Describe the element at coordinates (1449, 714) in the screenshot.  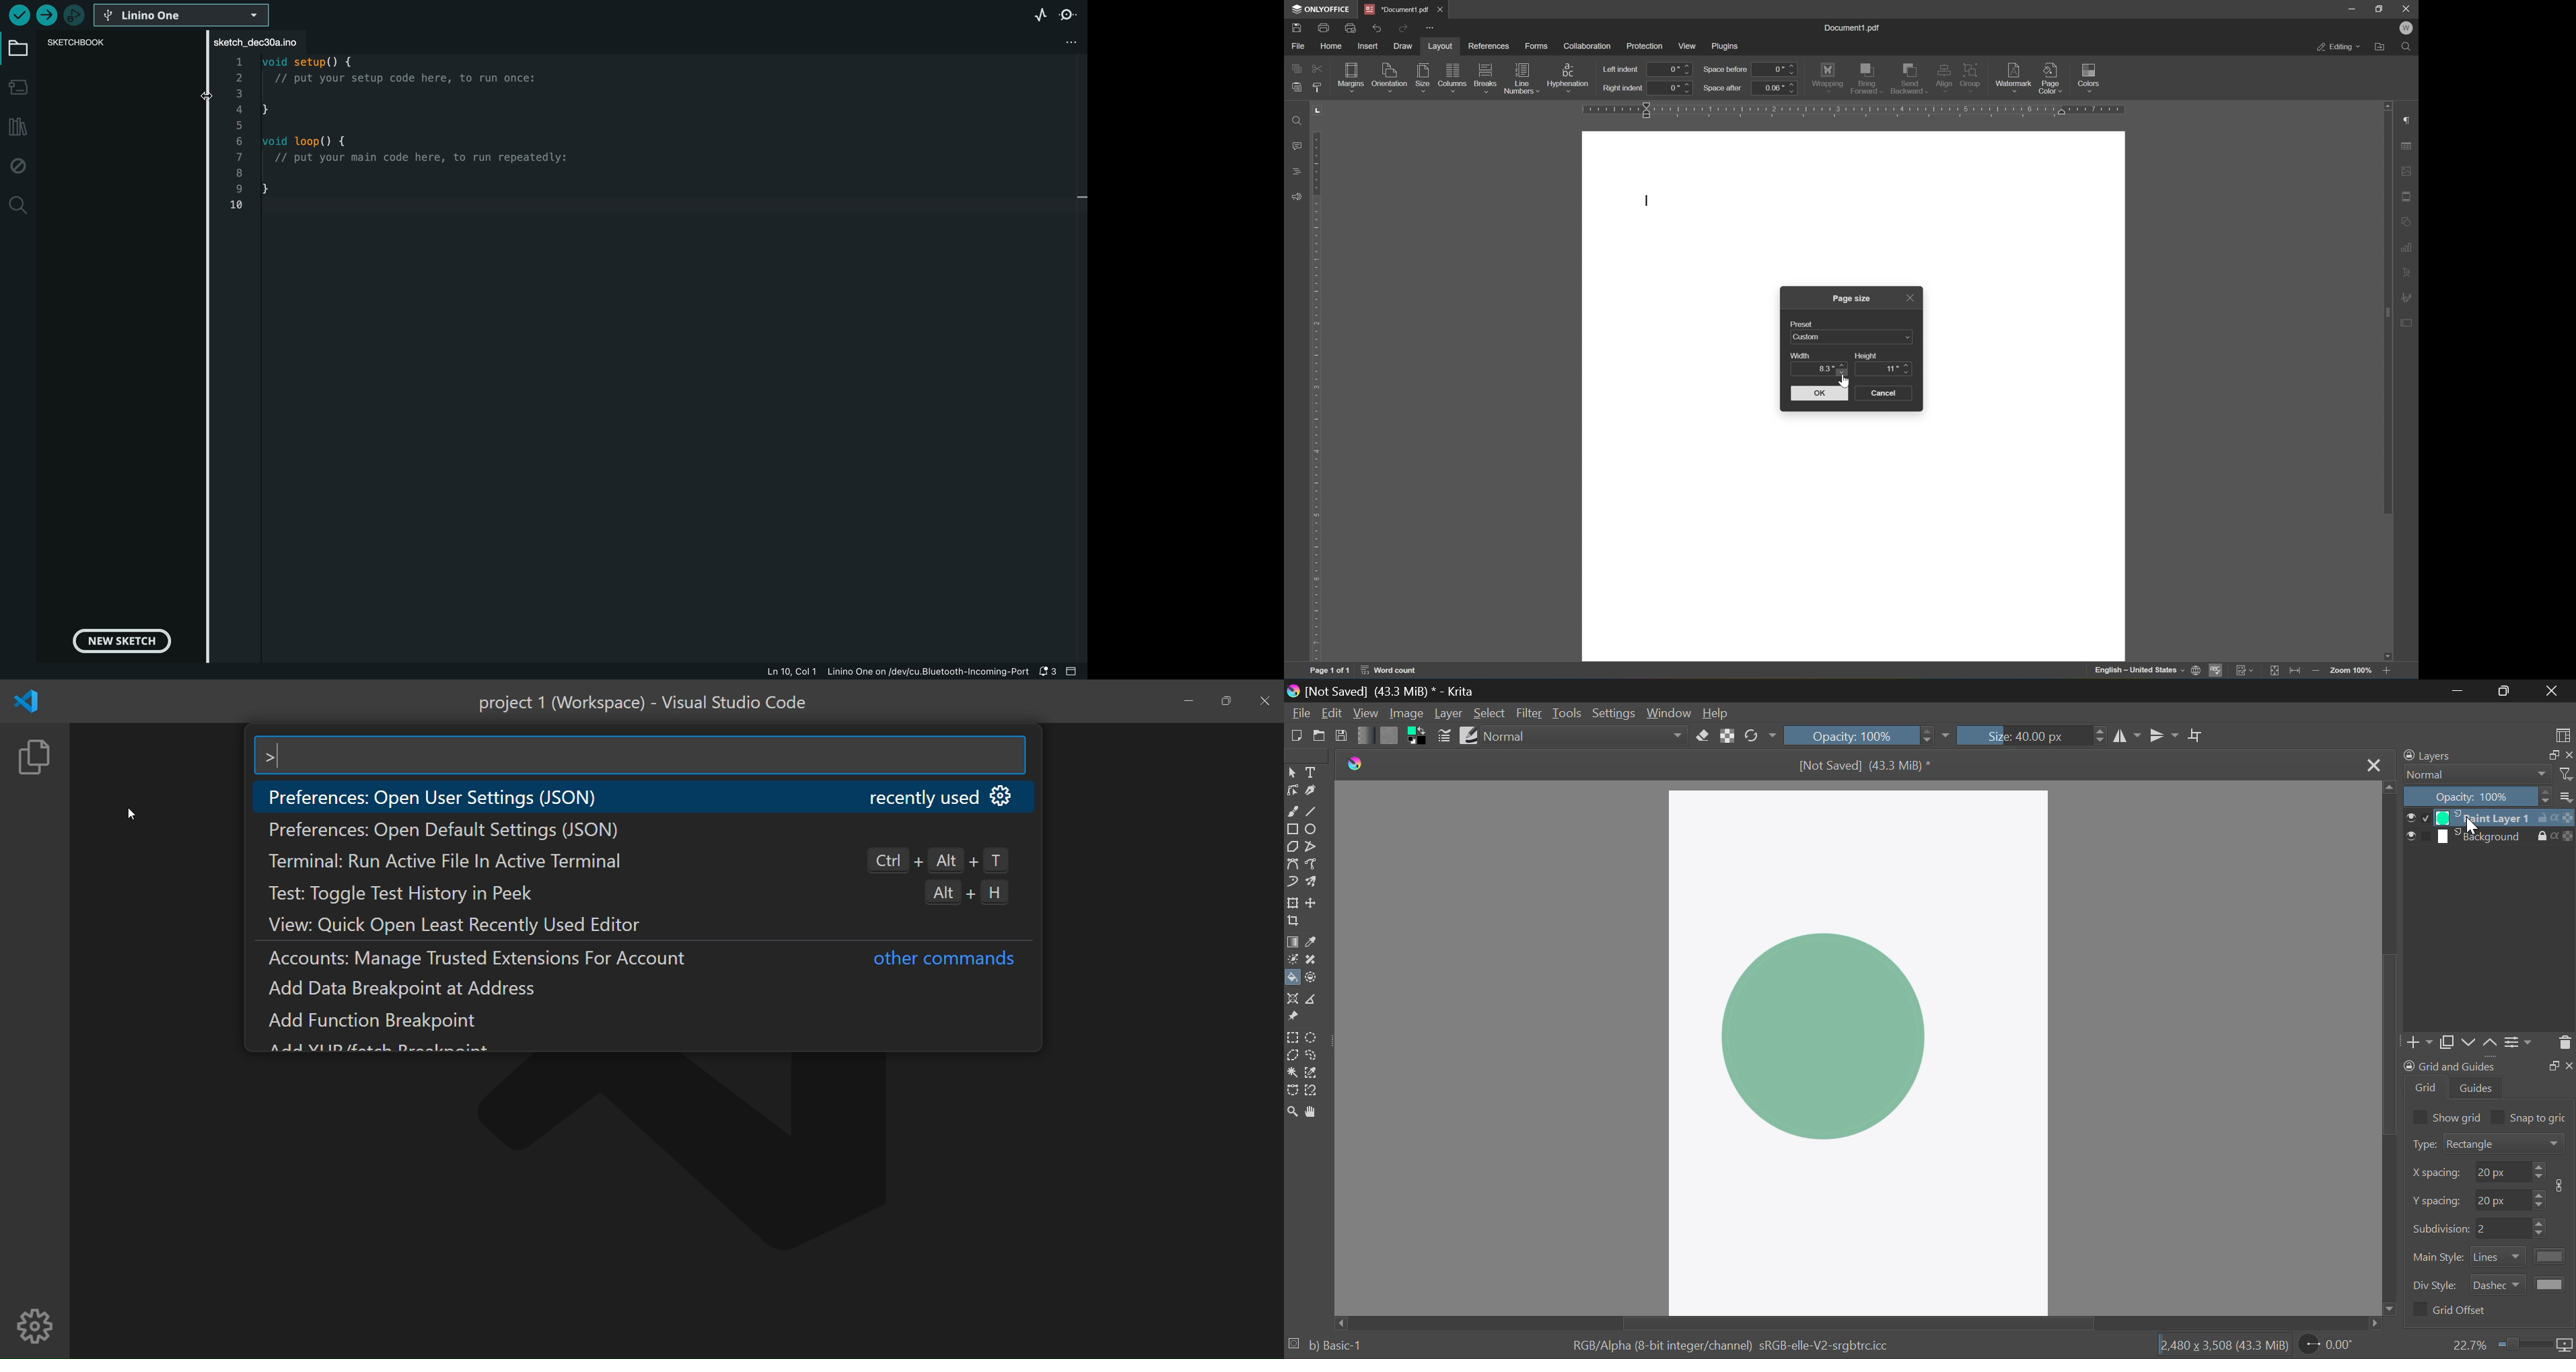
I see `Layer` at that location.